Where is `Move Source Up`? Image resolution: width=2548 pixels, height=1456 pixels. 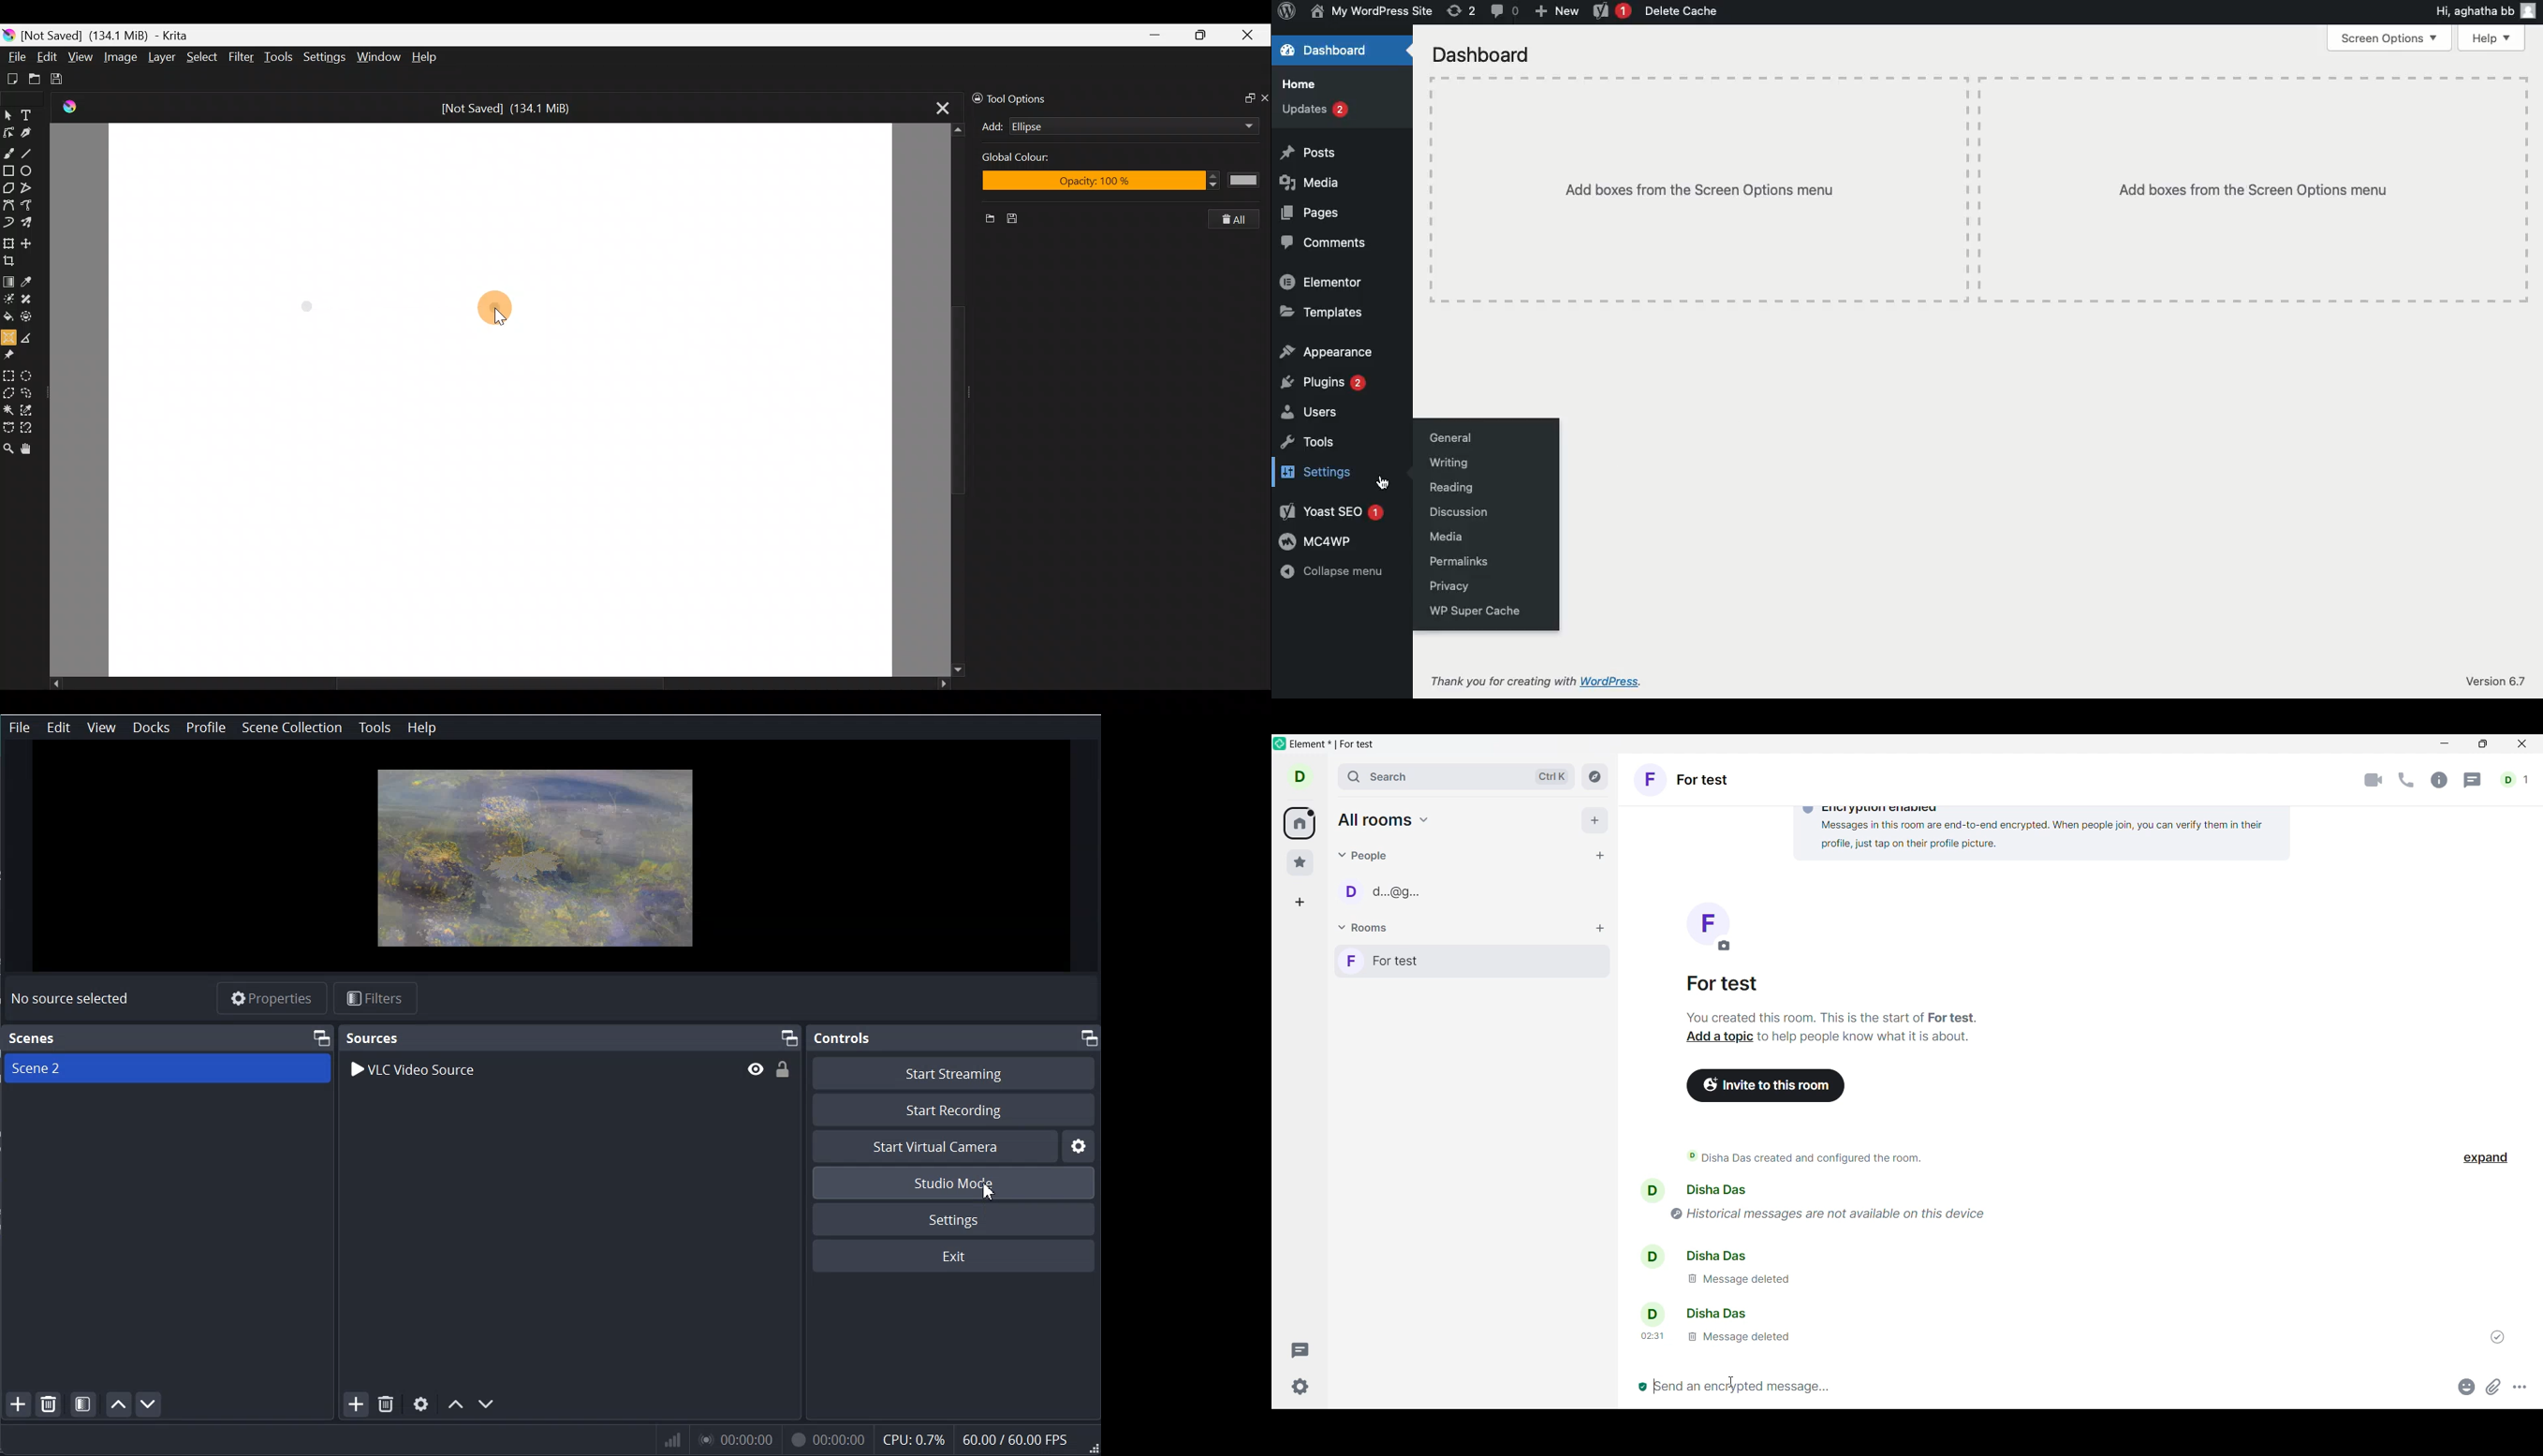 Move Source Up is located at coordinates (454, 1403).